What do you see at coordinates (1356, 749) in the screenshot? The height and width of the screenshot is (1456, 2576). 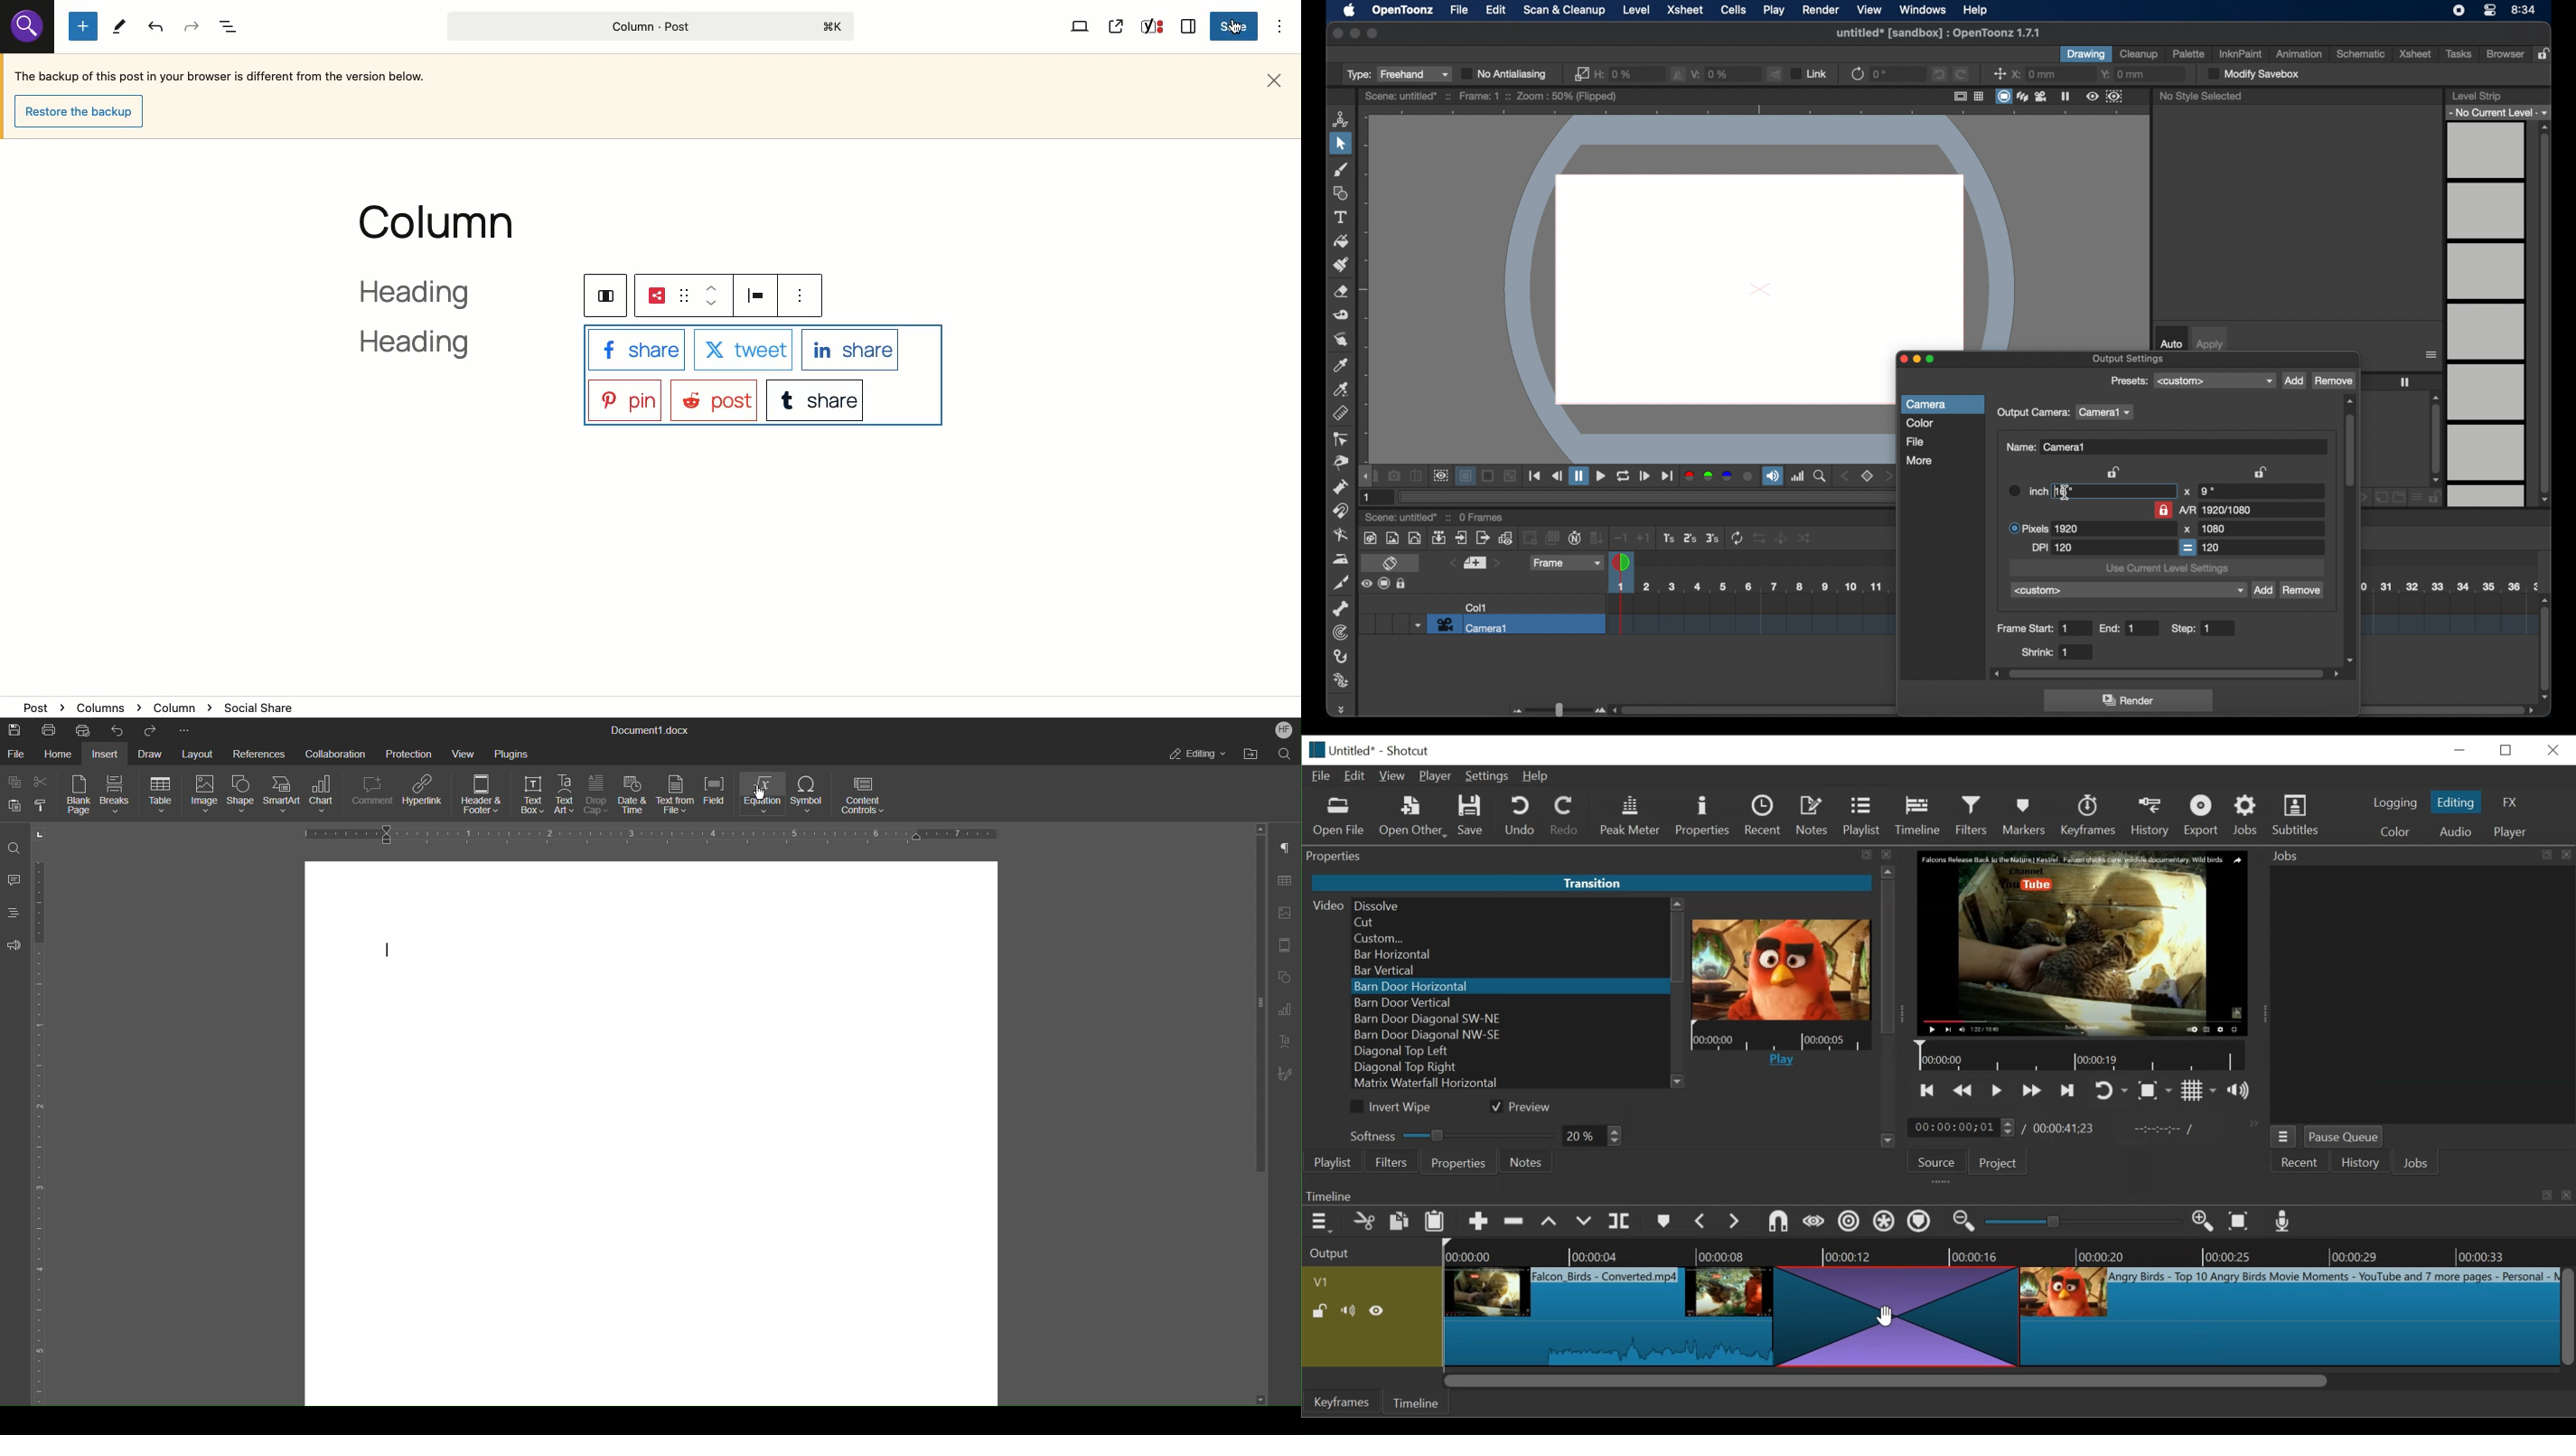 I see `File Name` at bounding box center [1356, 749].